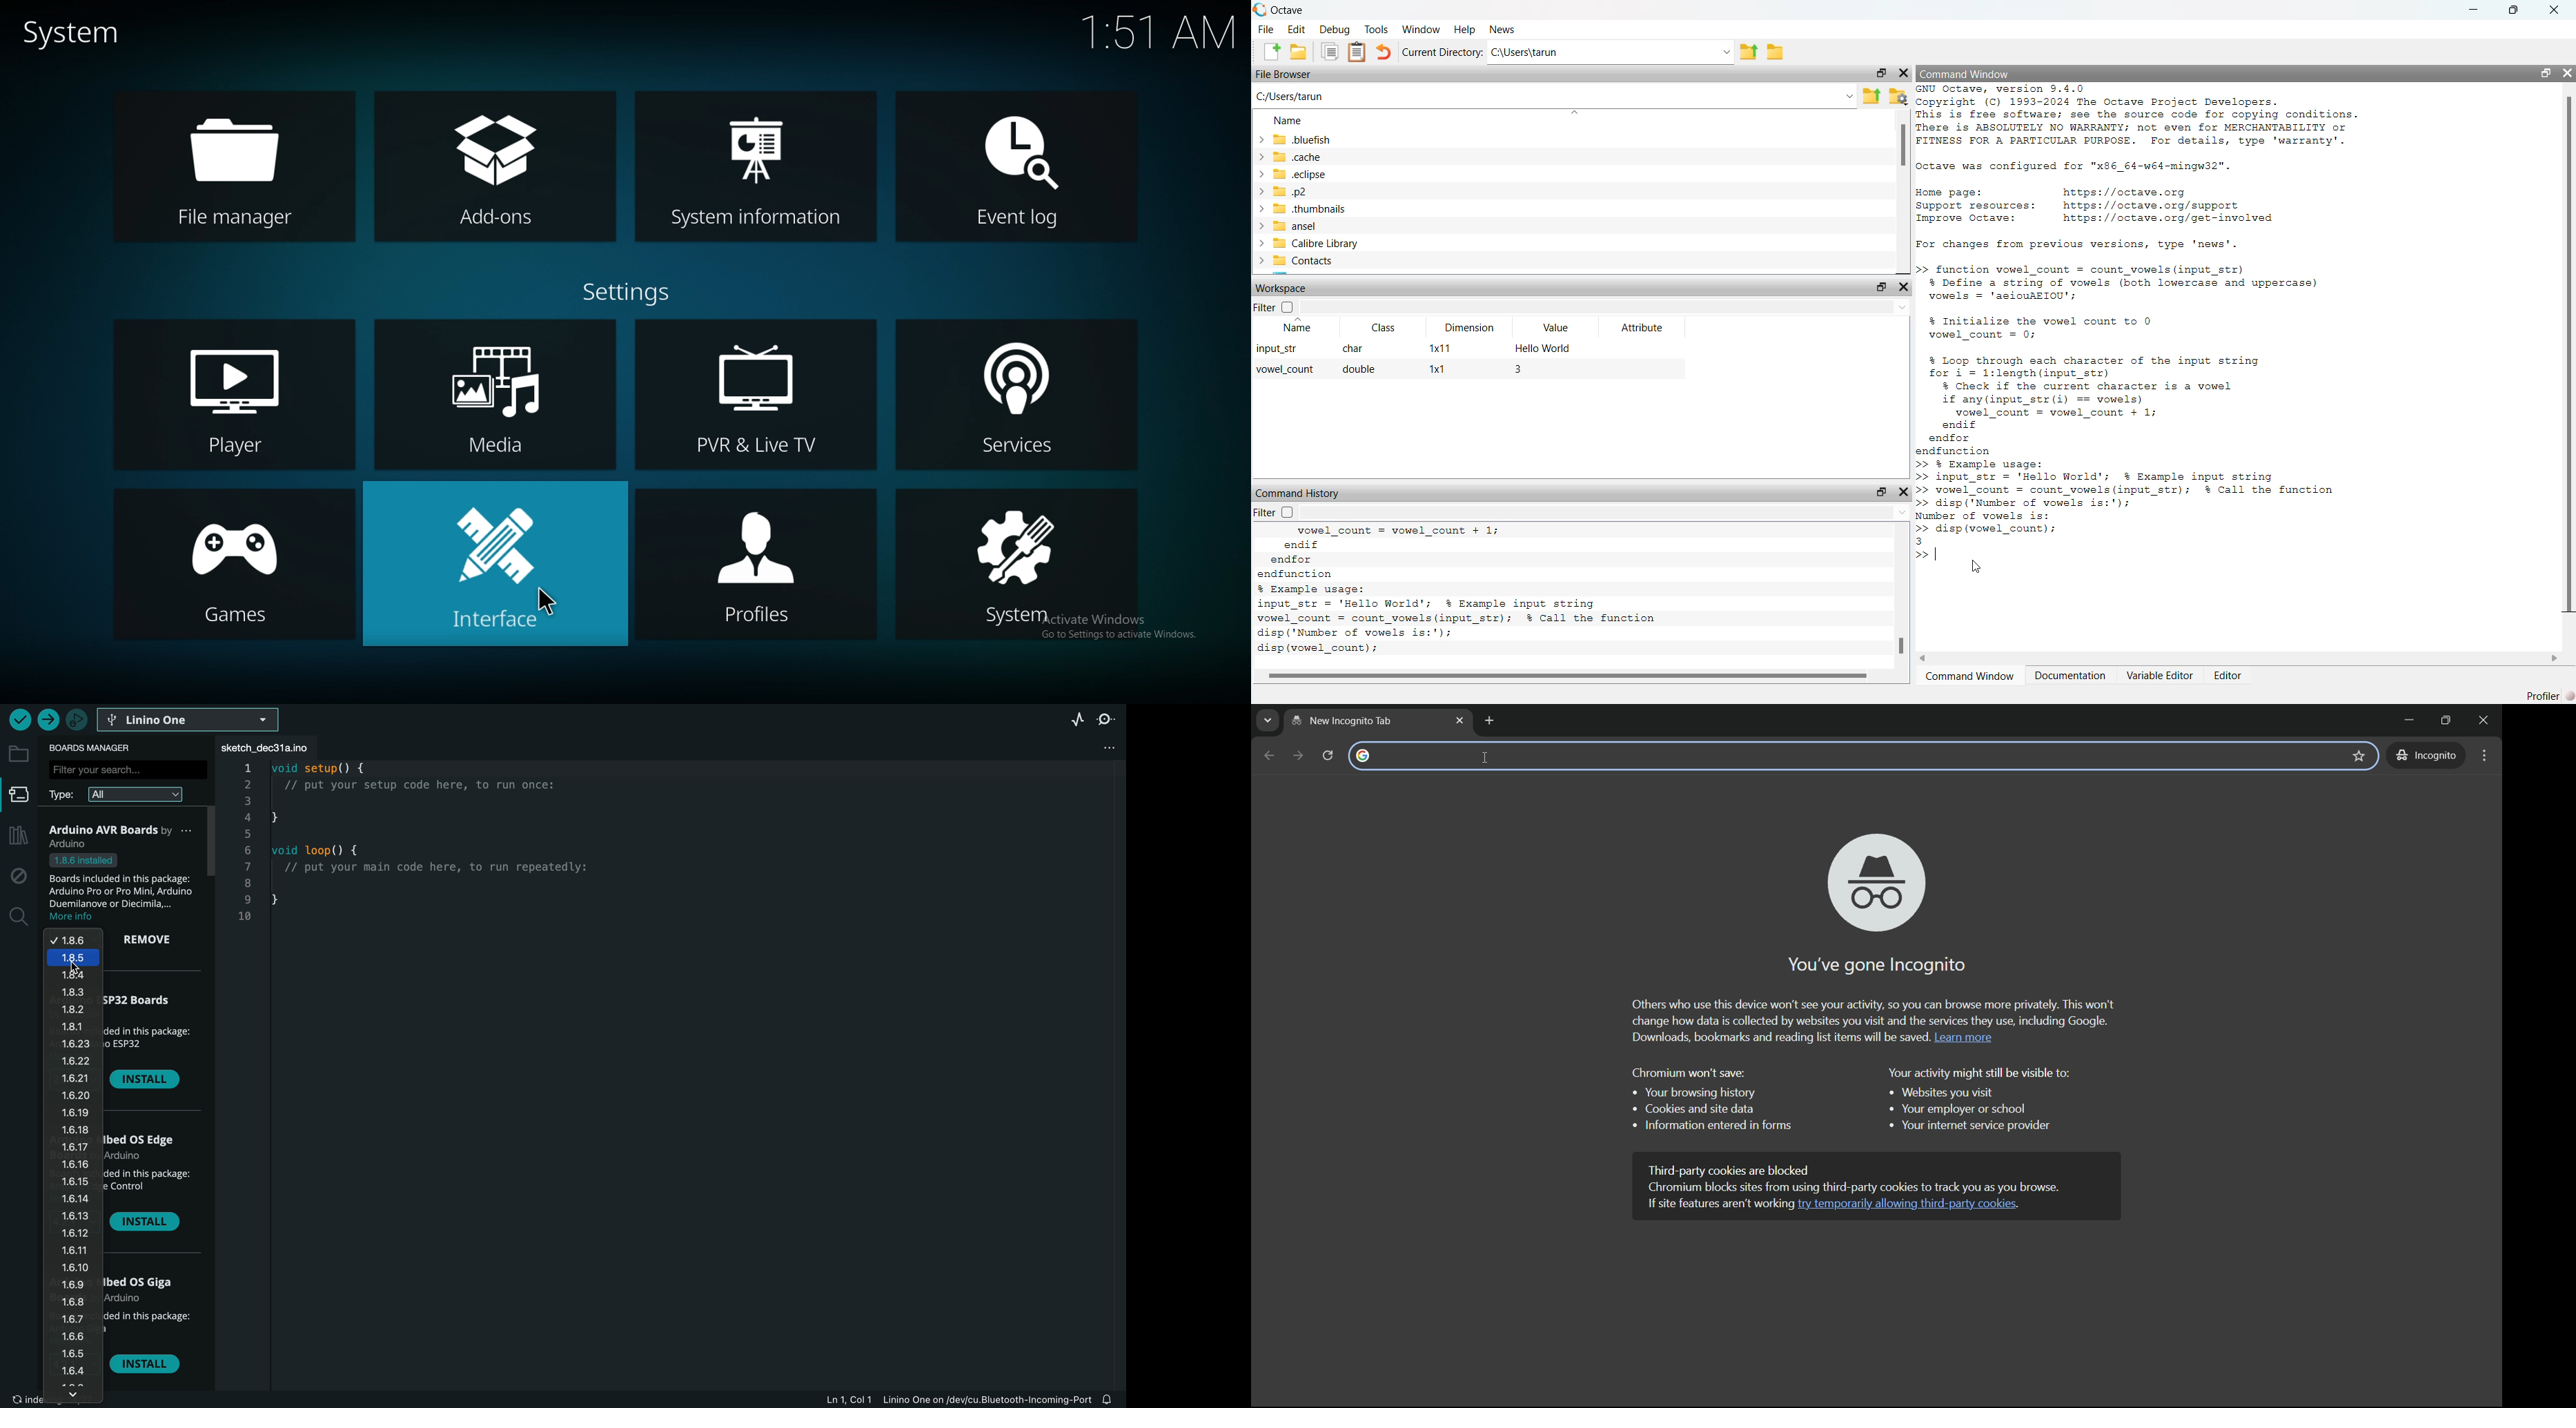 The image size is (2576, 1428). I want to click on Attribute, so click(1642, 327).